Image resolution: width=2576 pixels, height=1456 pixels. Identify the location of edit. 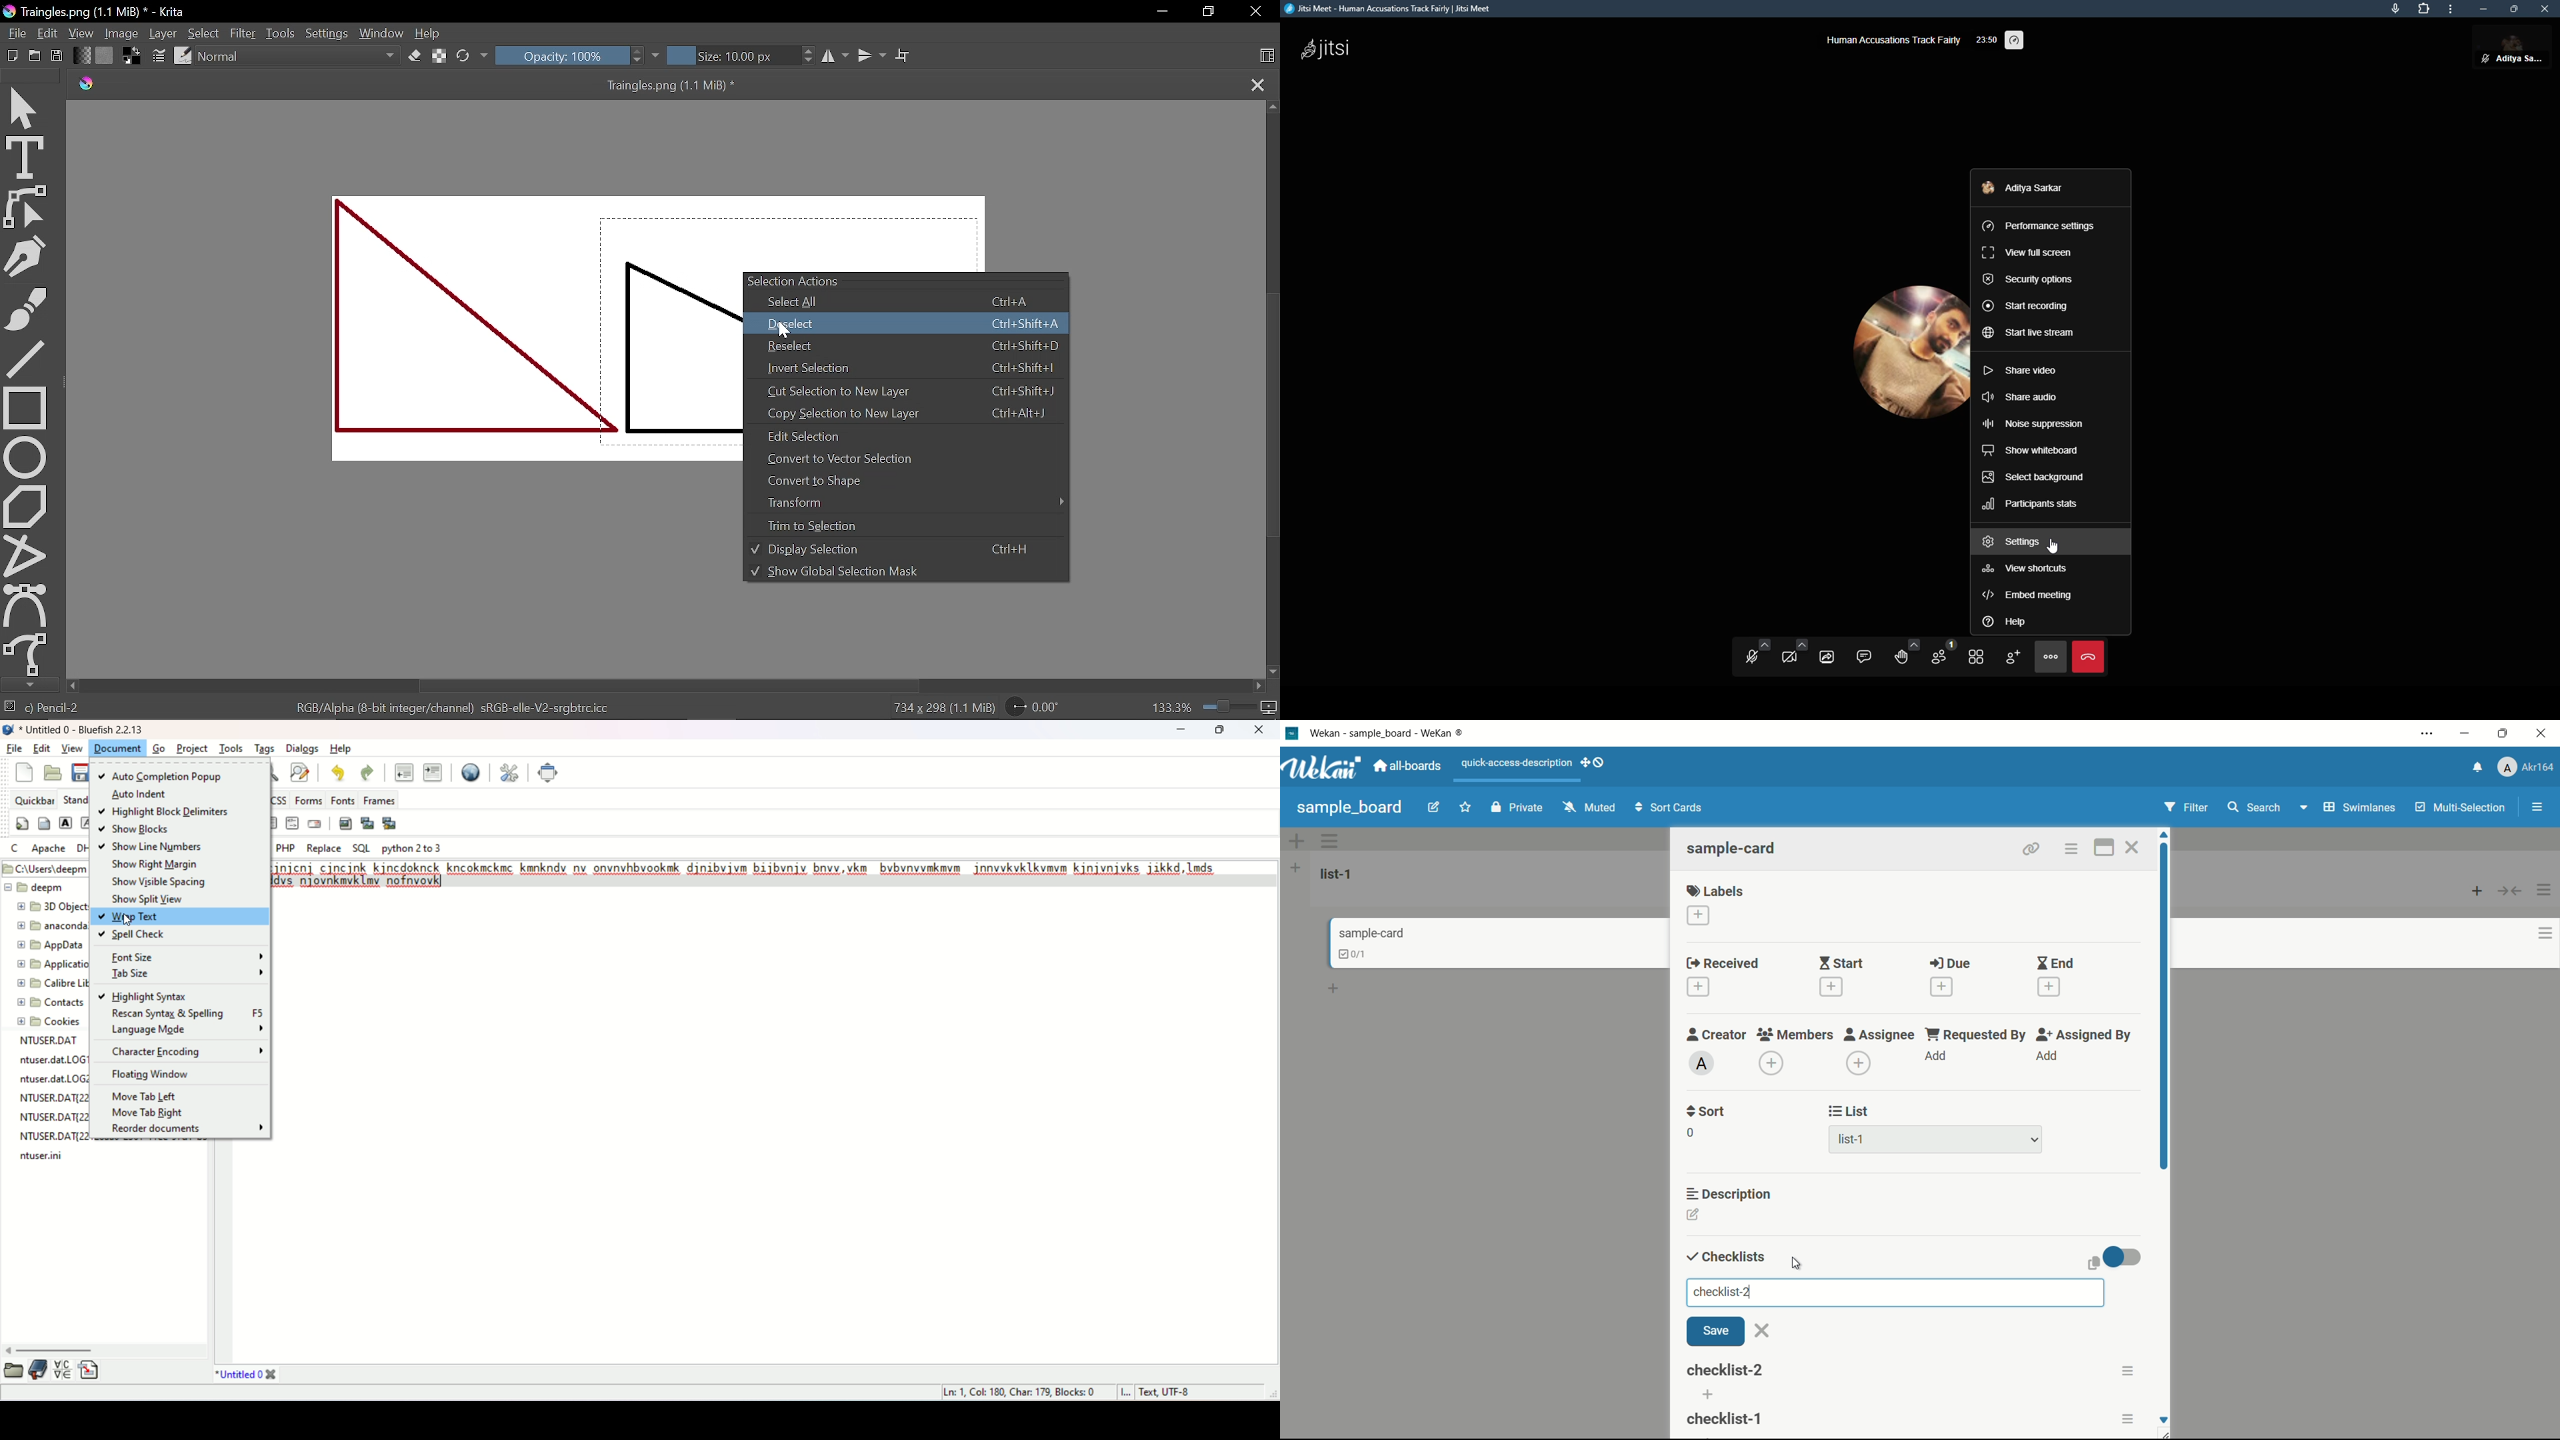
(1434, 809).